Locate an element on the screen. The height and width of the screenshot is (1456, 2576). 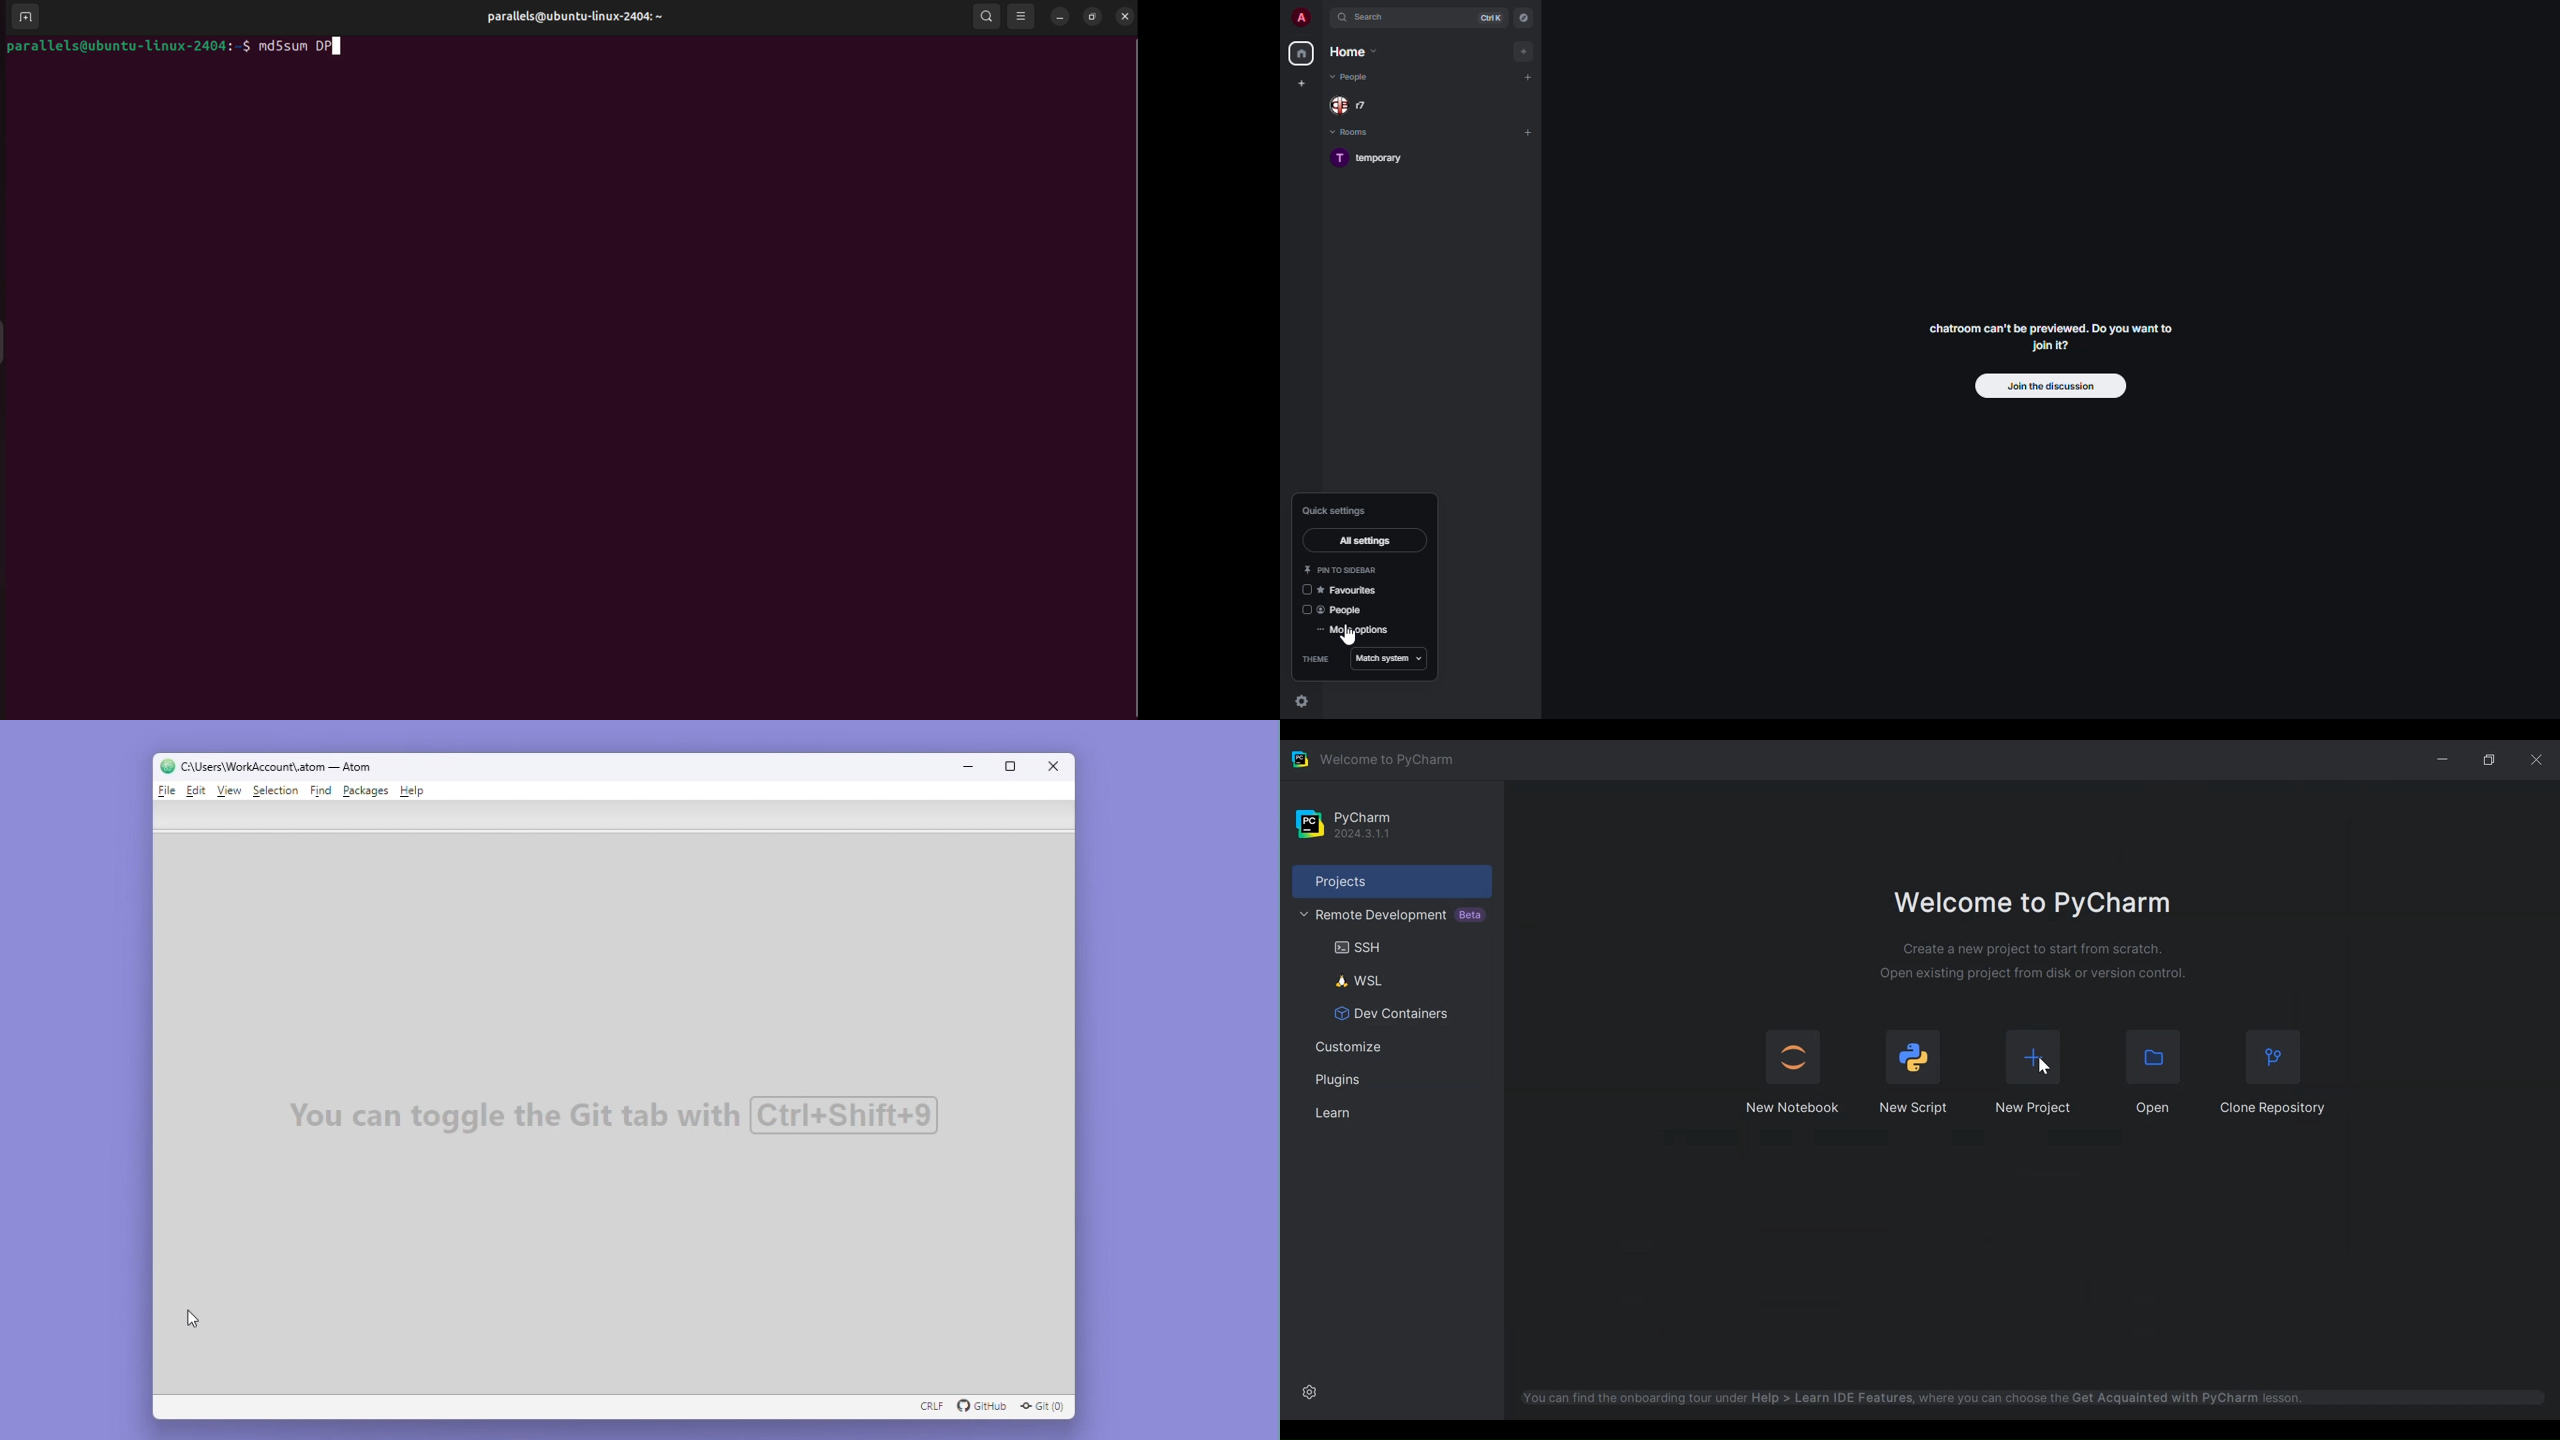
cursor is located at coordinates (191, 1319).